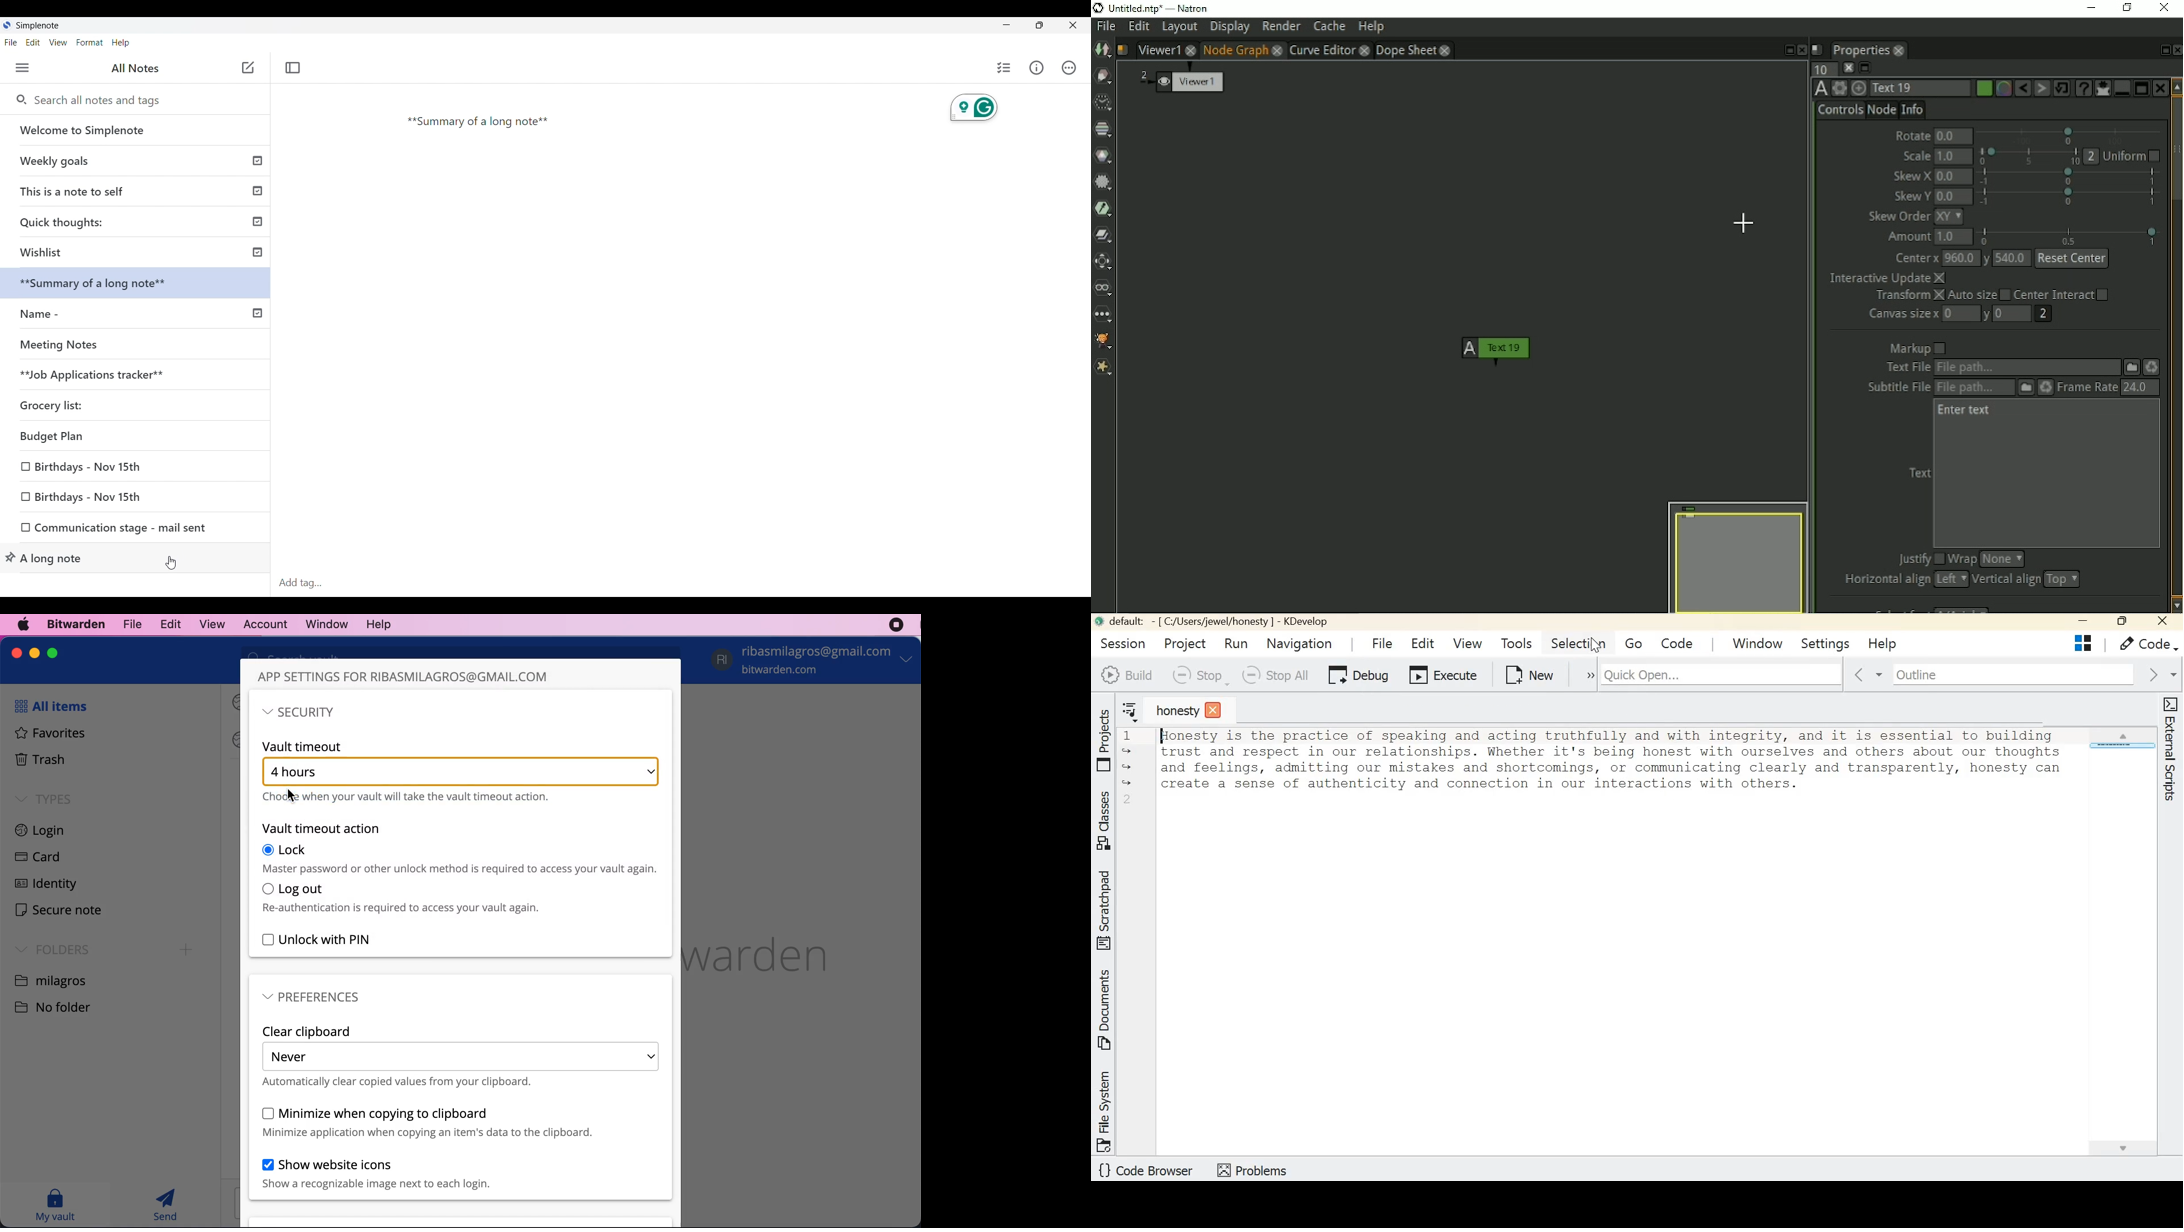 This screenshot has width=2184, height=1232. What do you see at coordinates (1803, 51) in the screenshot?
I see `Close` at bounding box center [1803, 51].